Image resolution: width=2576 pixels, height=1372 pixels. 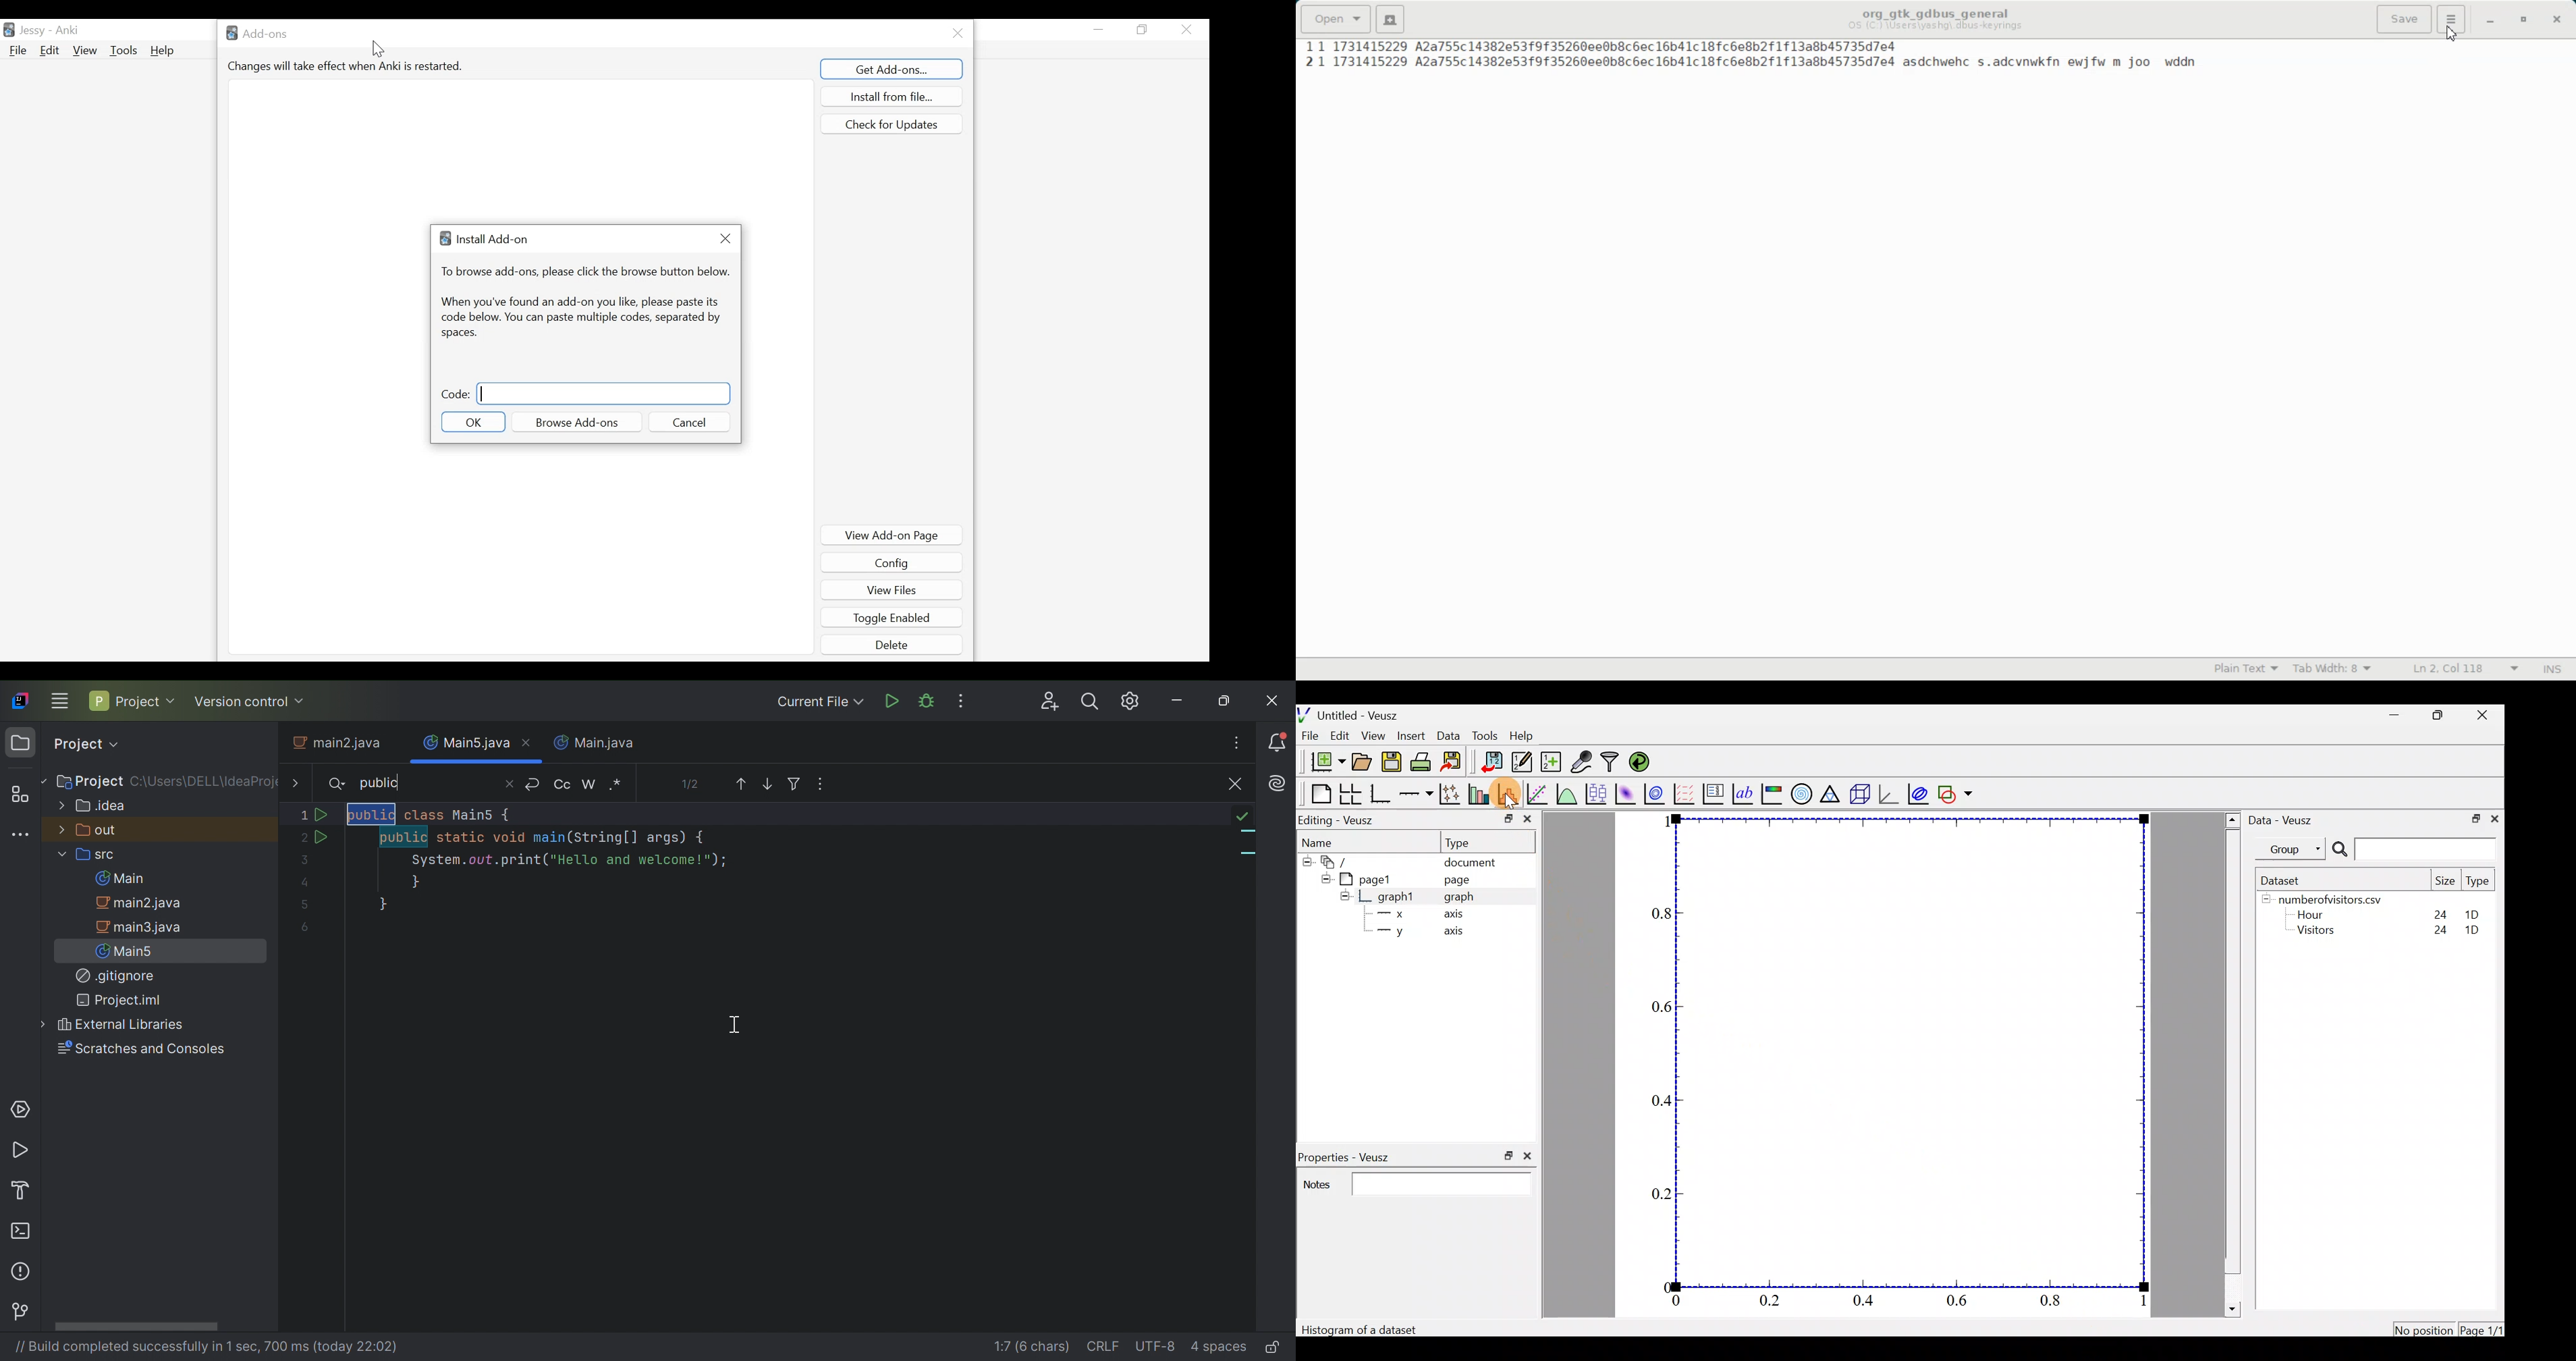 What do you see at coordinates (383, 786) in the screenshot?
I see `public` at bounding box center [383, 786].